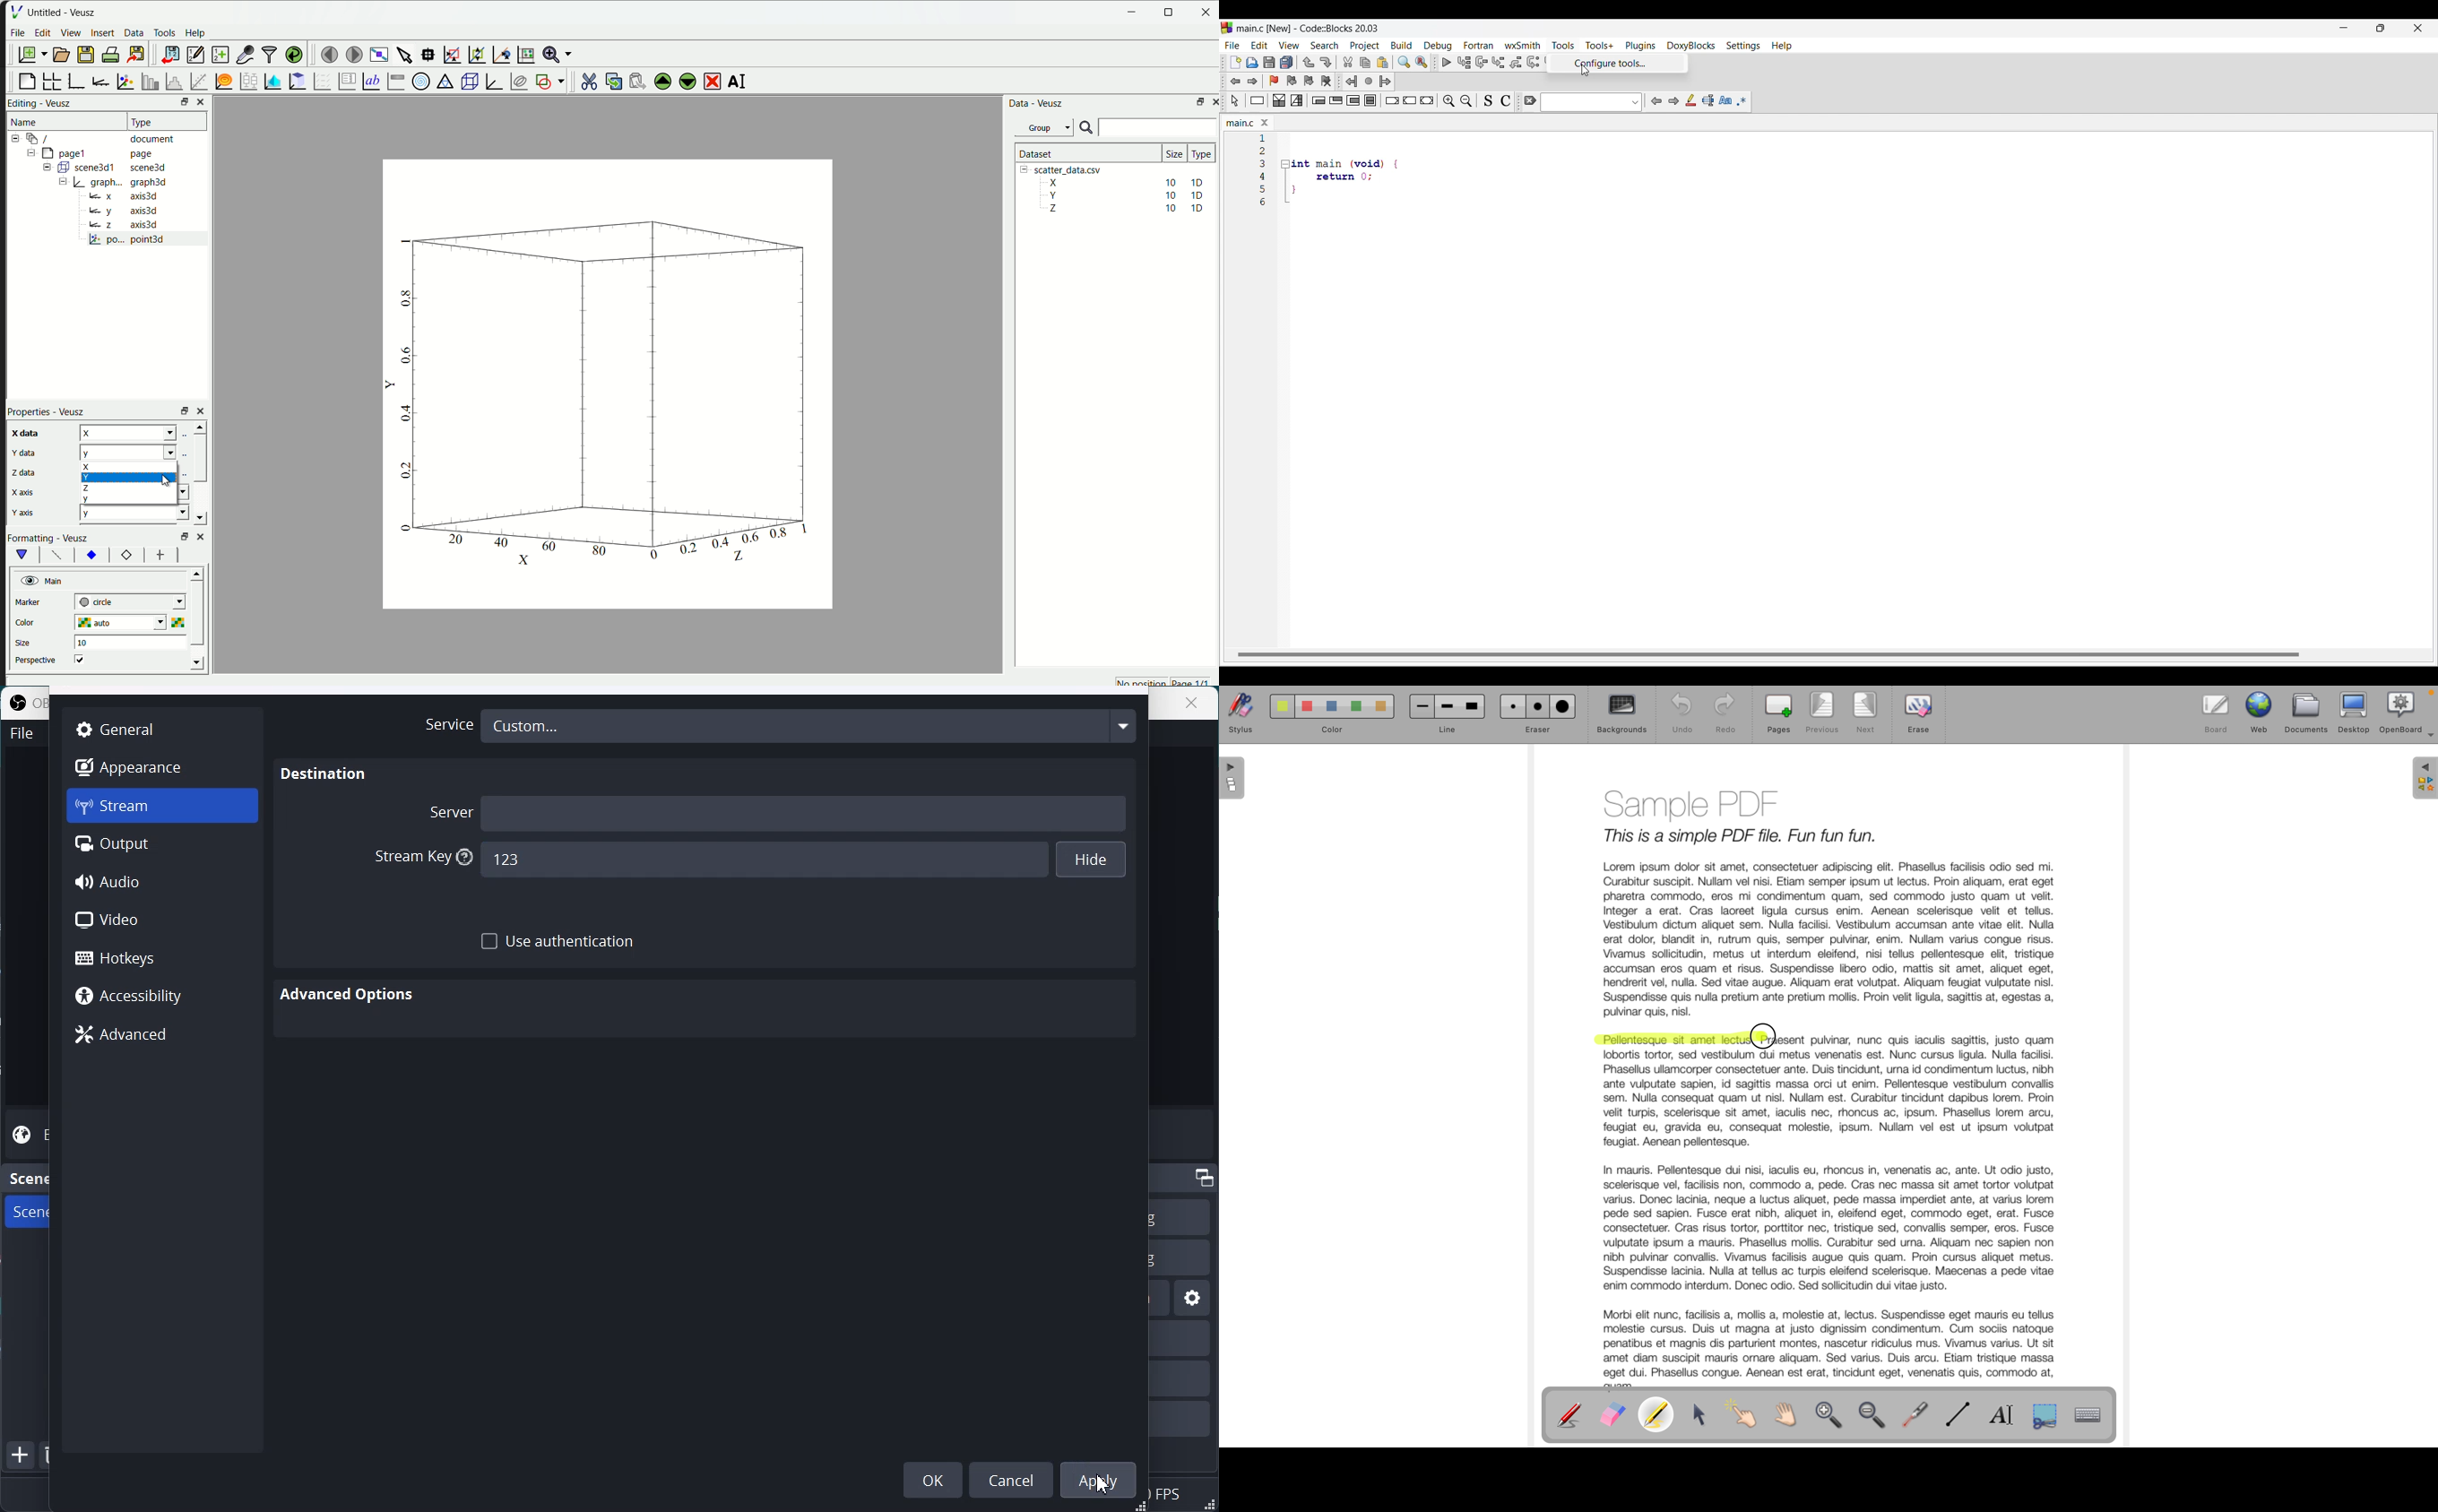 The width and height of the screenshot is (2464, 1512). What do you see at coordinates (761, 860) in the screenshot?
I see `123` at bounding box center [761, 860].